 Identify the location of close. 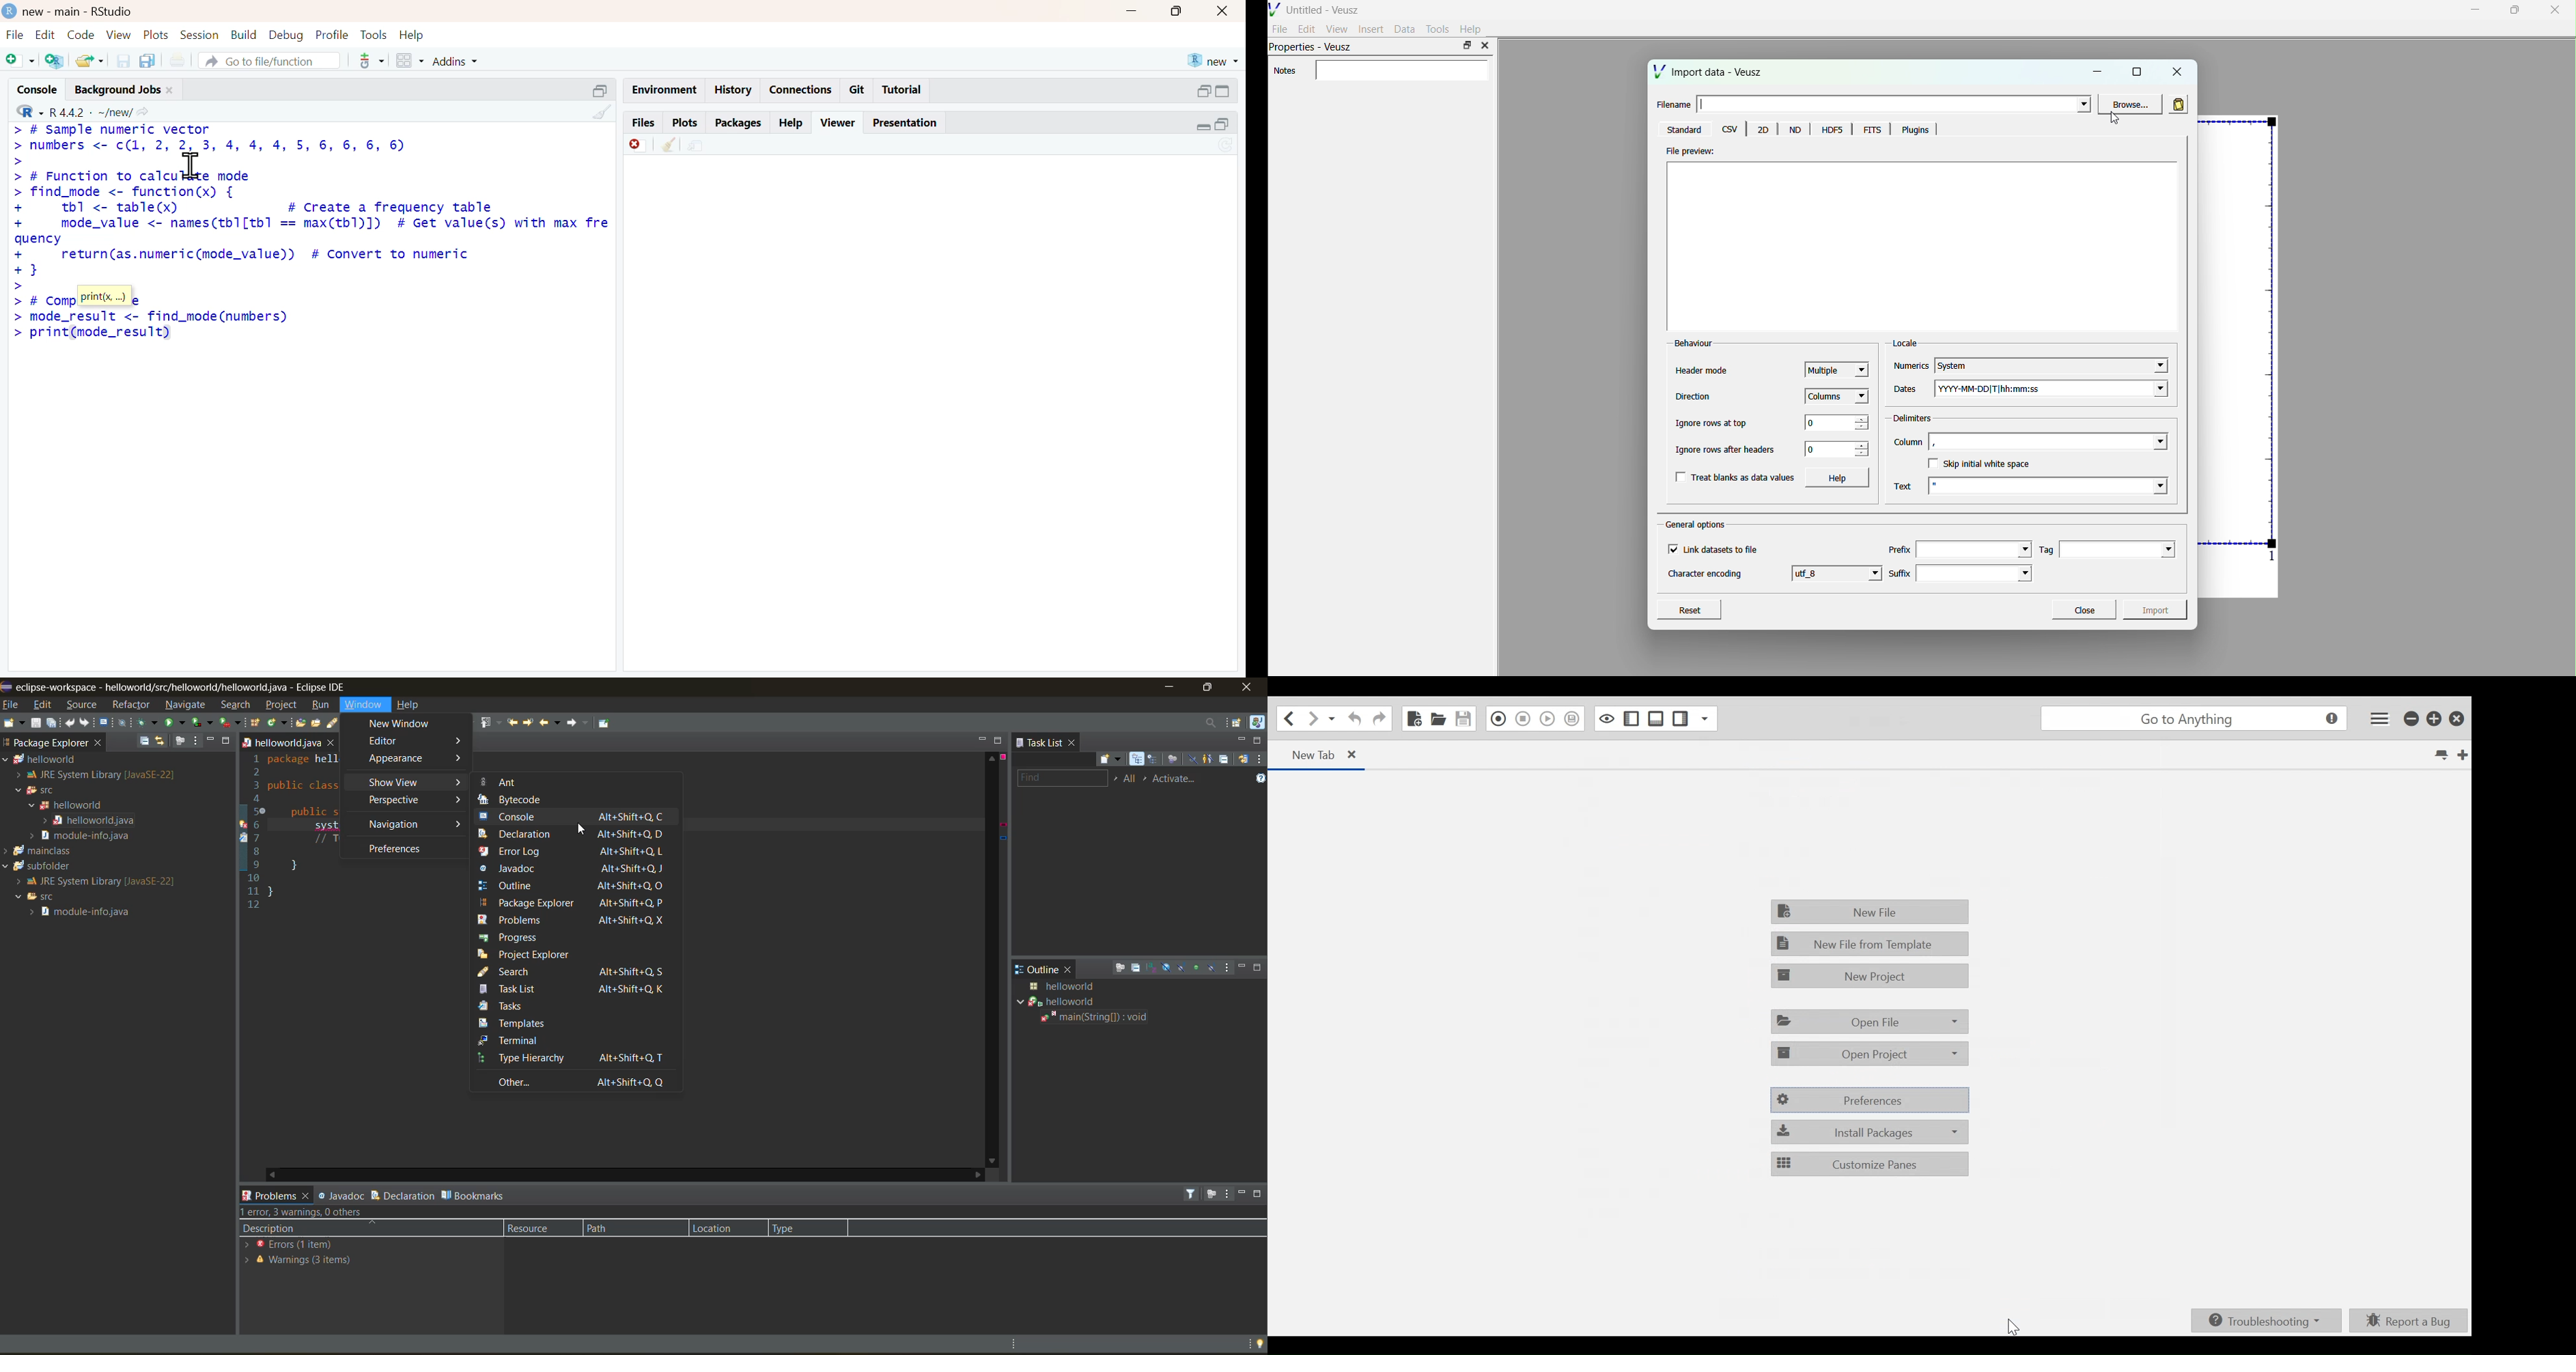
(1224, 10).